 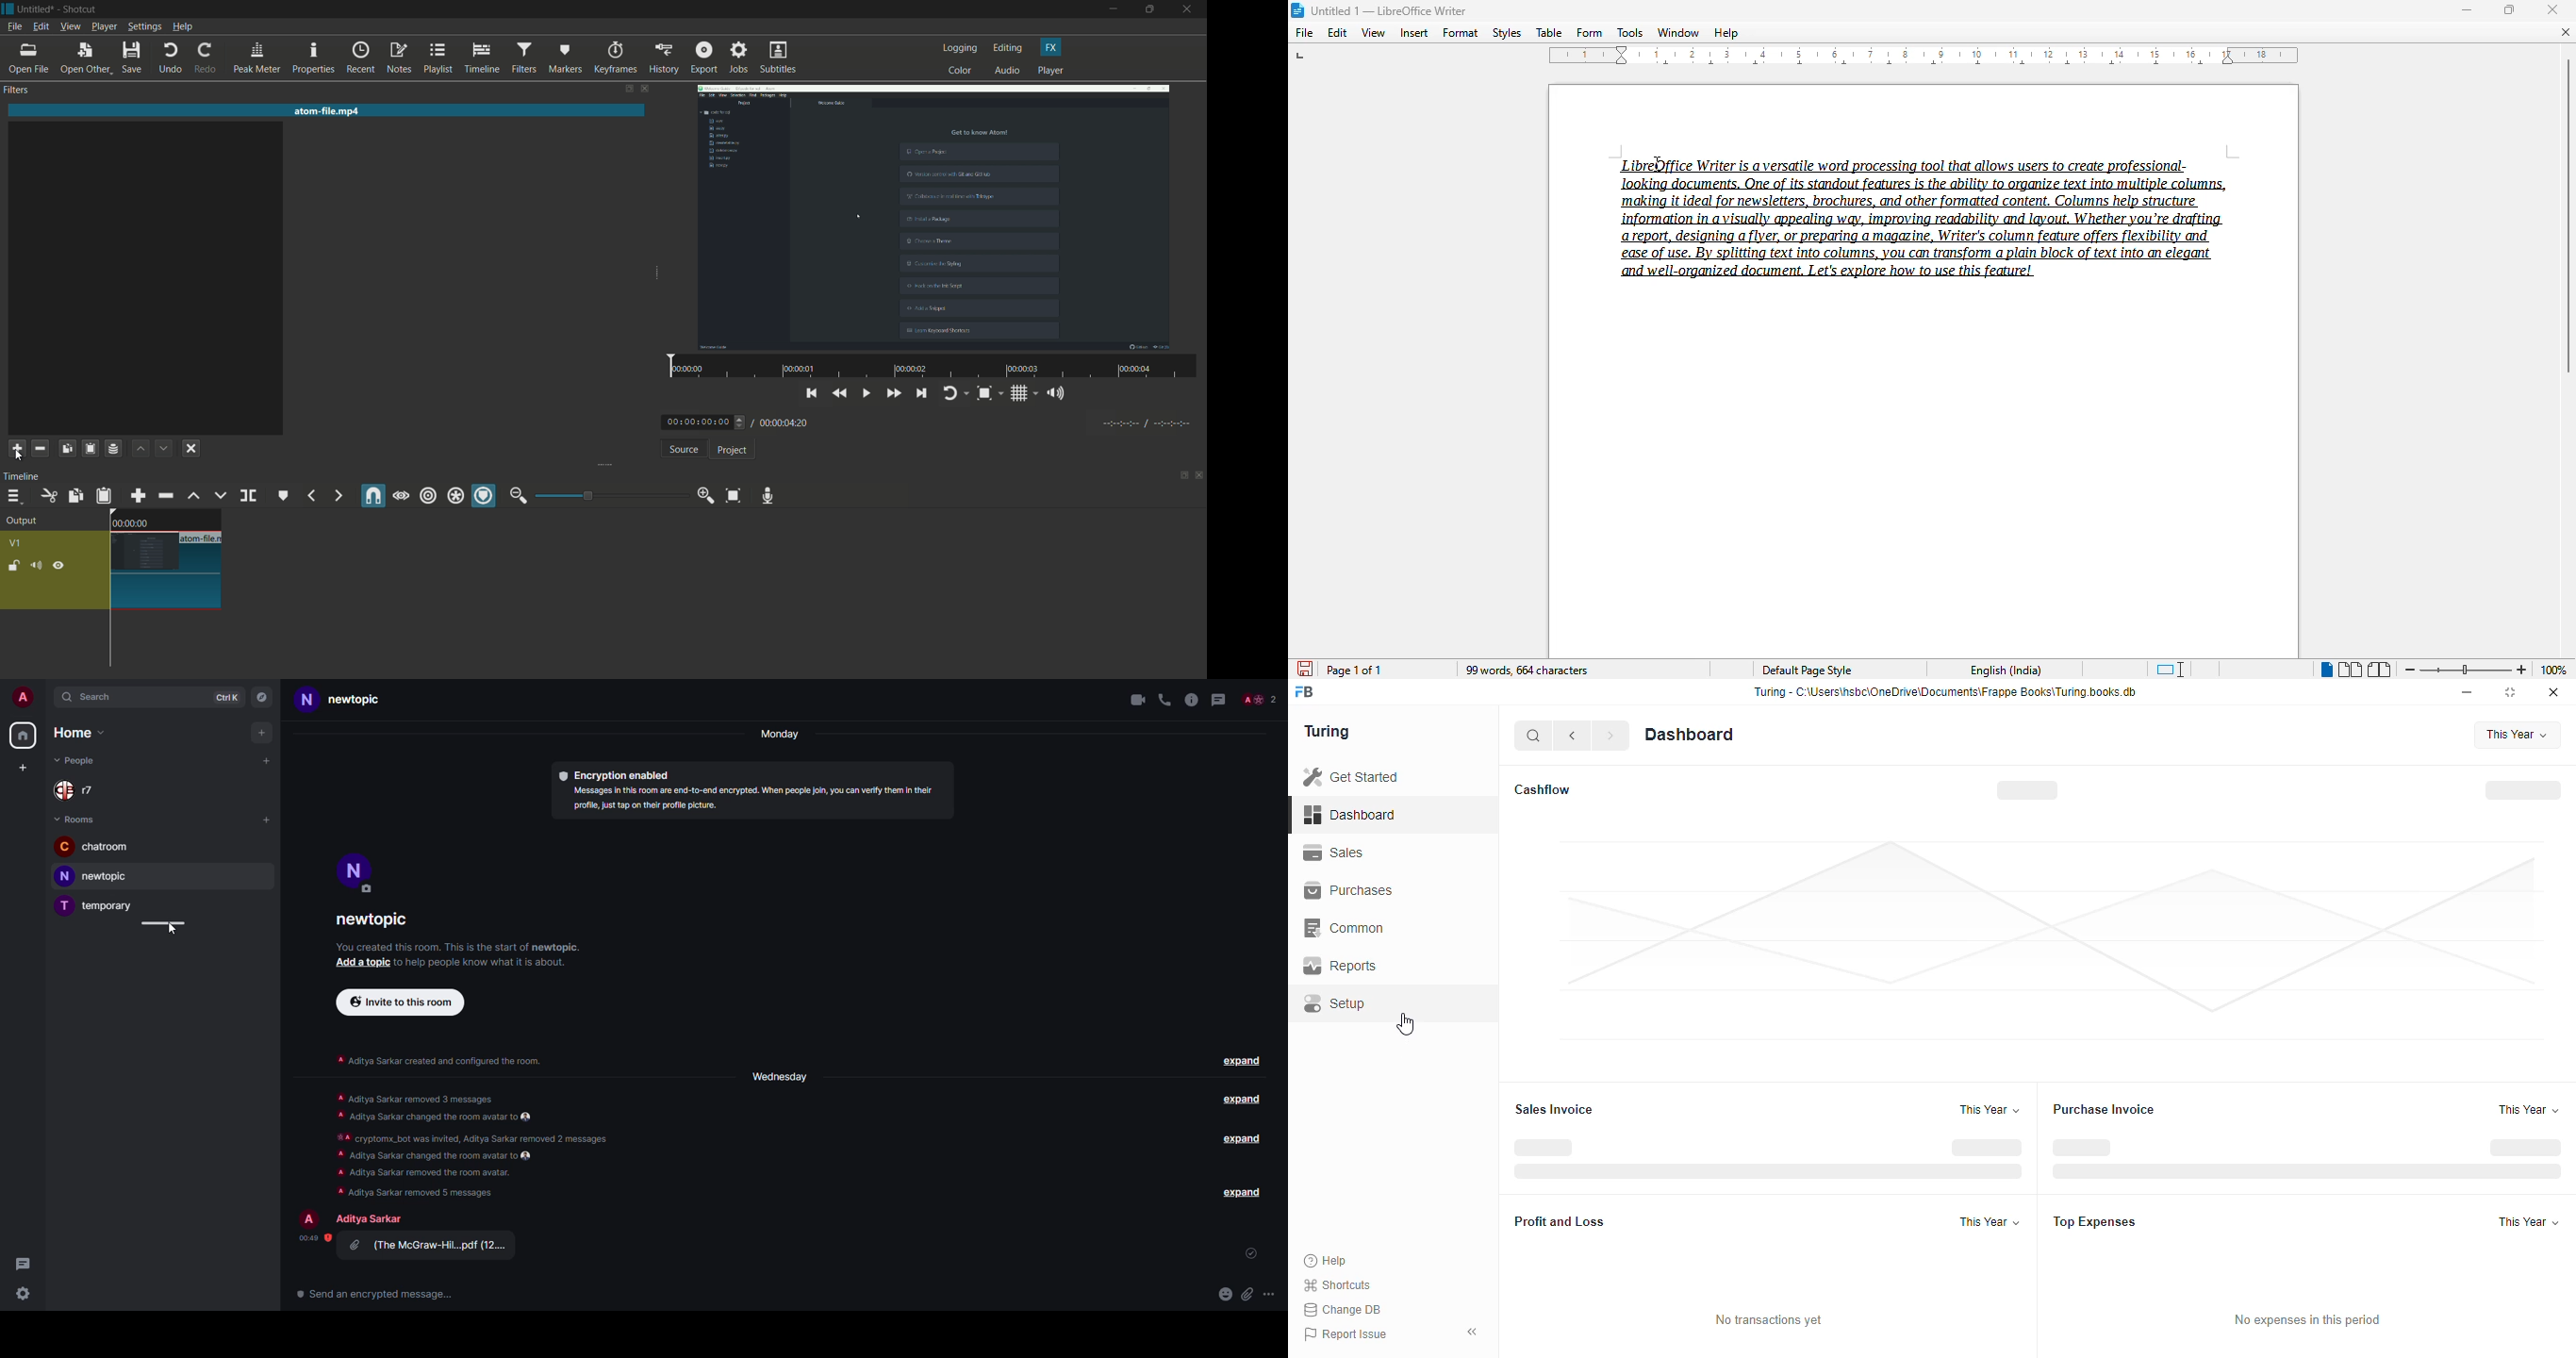 What do you see at coordinates (1475, 1331) in the screenshot?
I see `toggle sidebar` at bounding box center [1475, 1331].